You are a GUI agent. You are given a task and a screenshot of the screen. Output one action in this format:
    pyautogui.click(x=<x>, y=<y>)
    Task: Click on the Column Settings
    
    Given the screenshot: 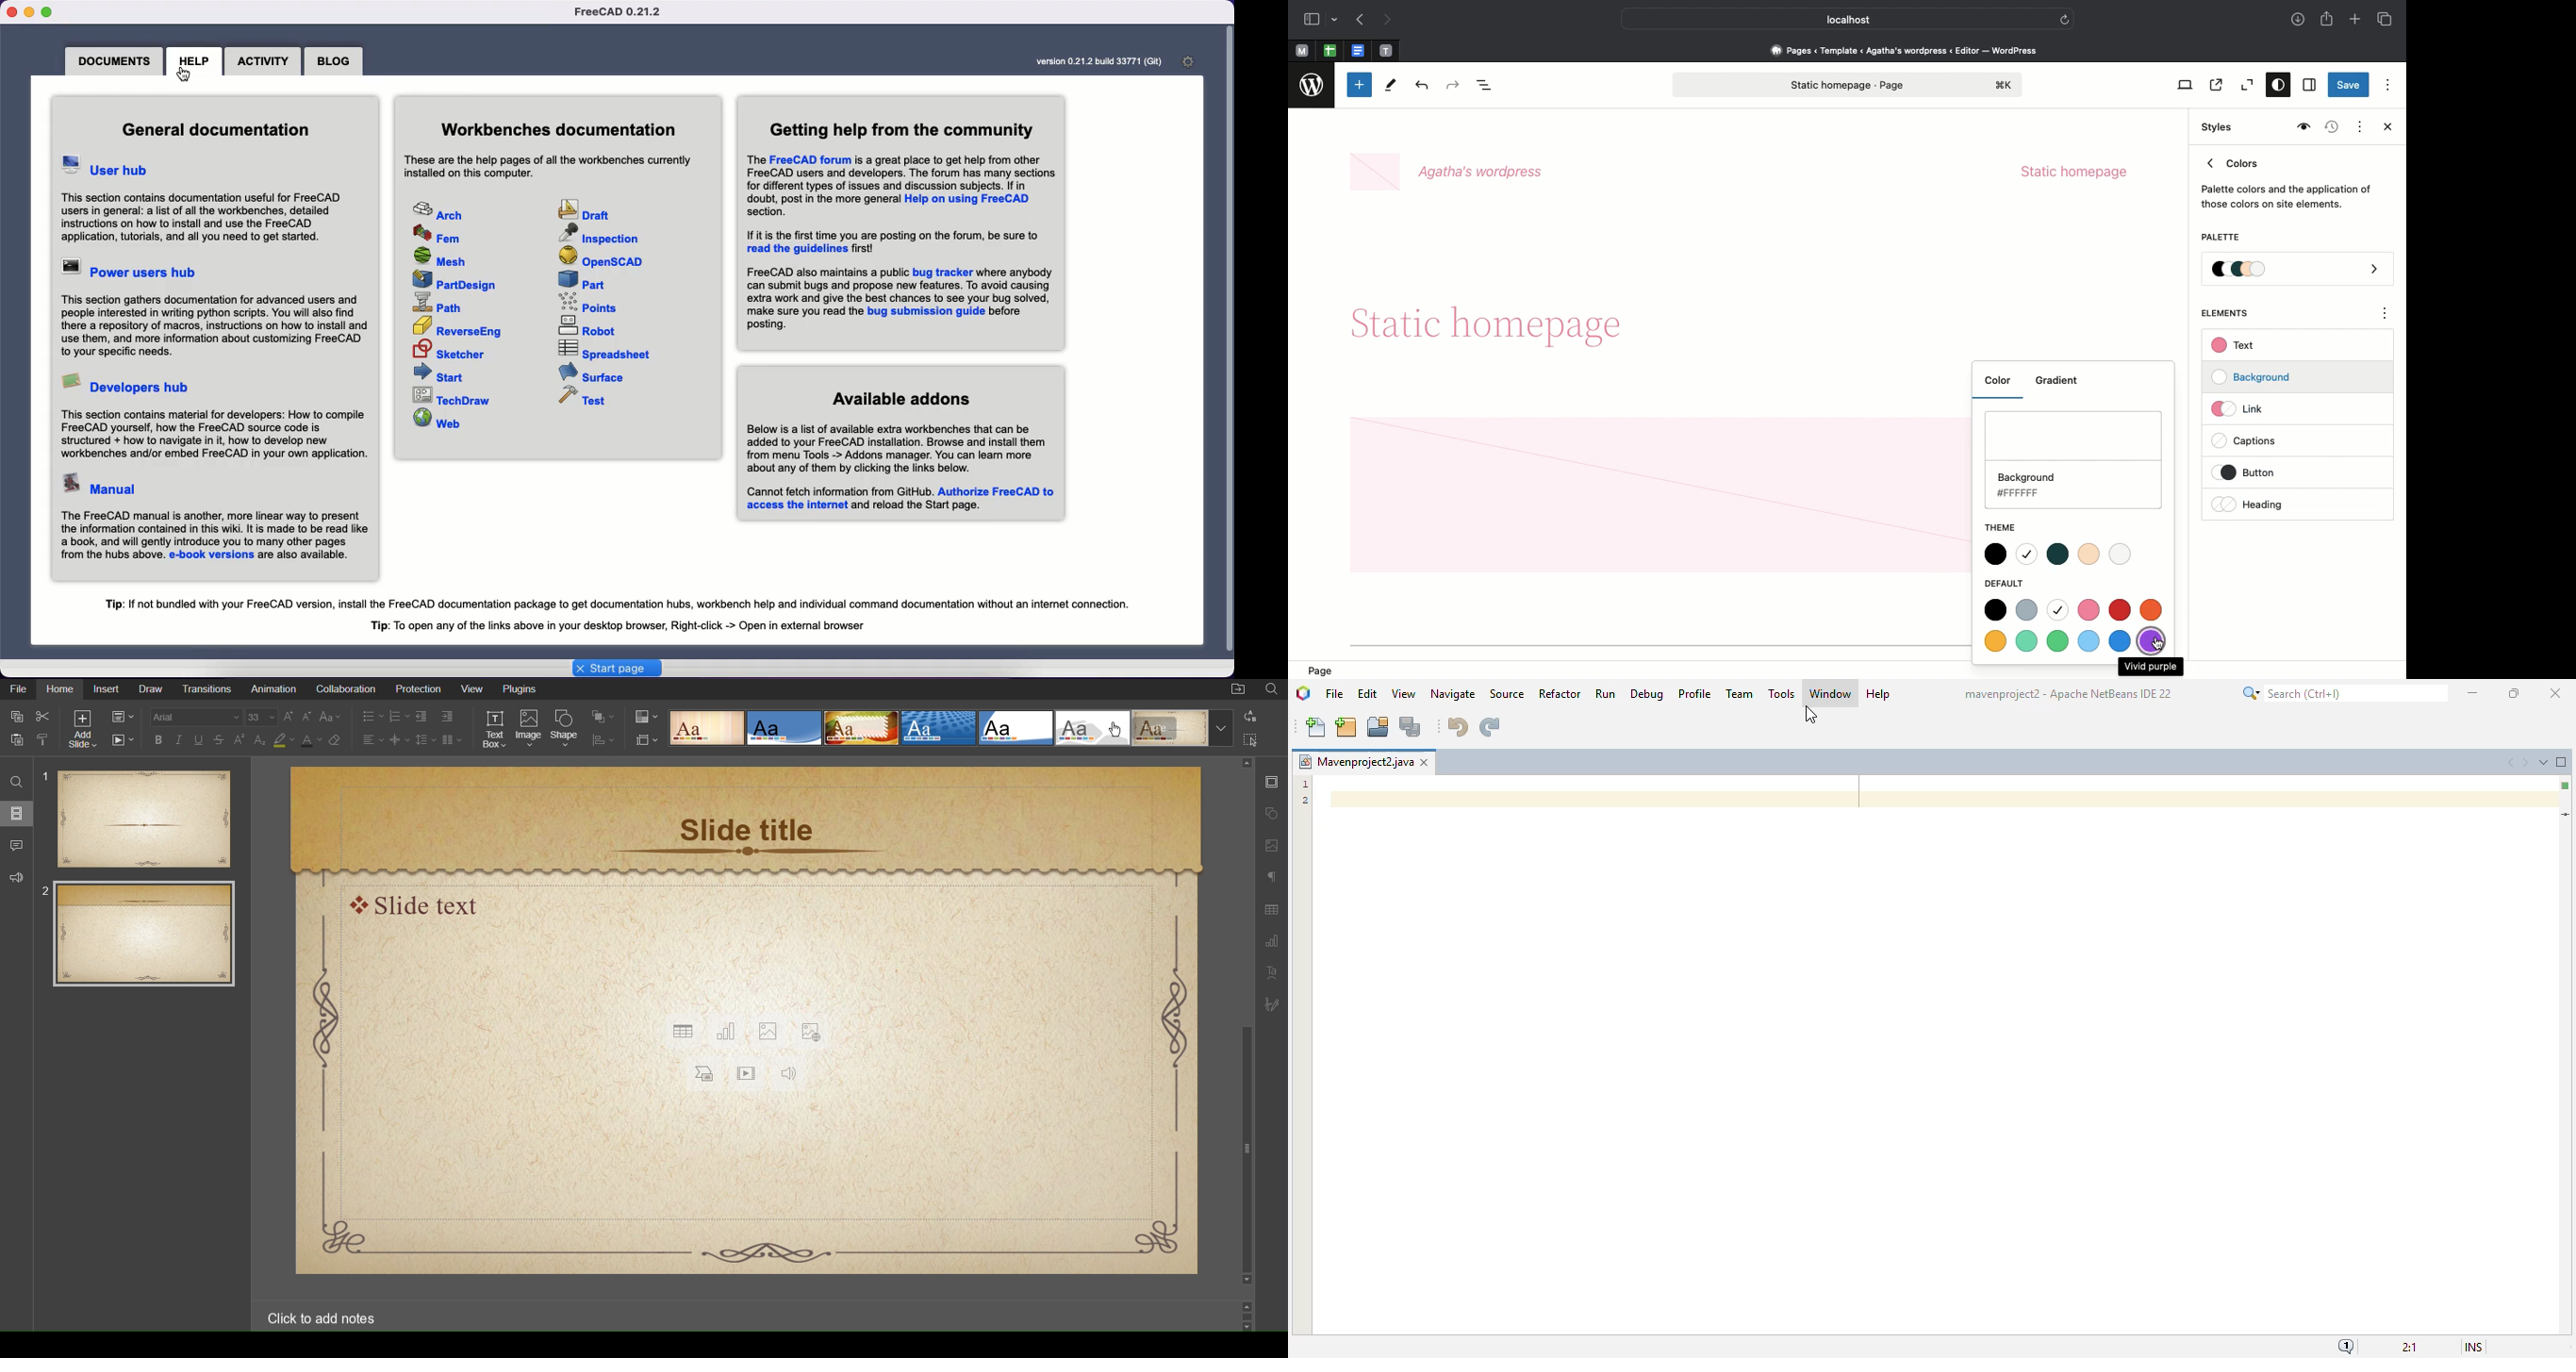 What is the action you would take?
    pyautogui.click(x=452, y=740)
    